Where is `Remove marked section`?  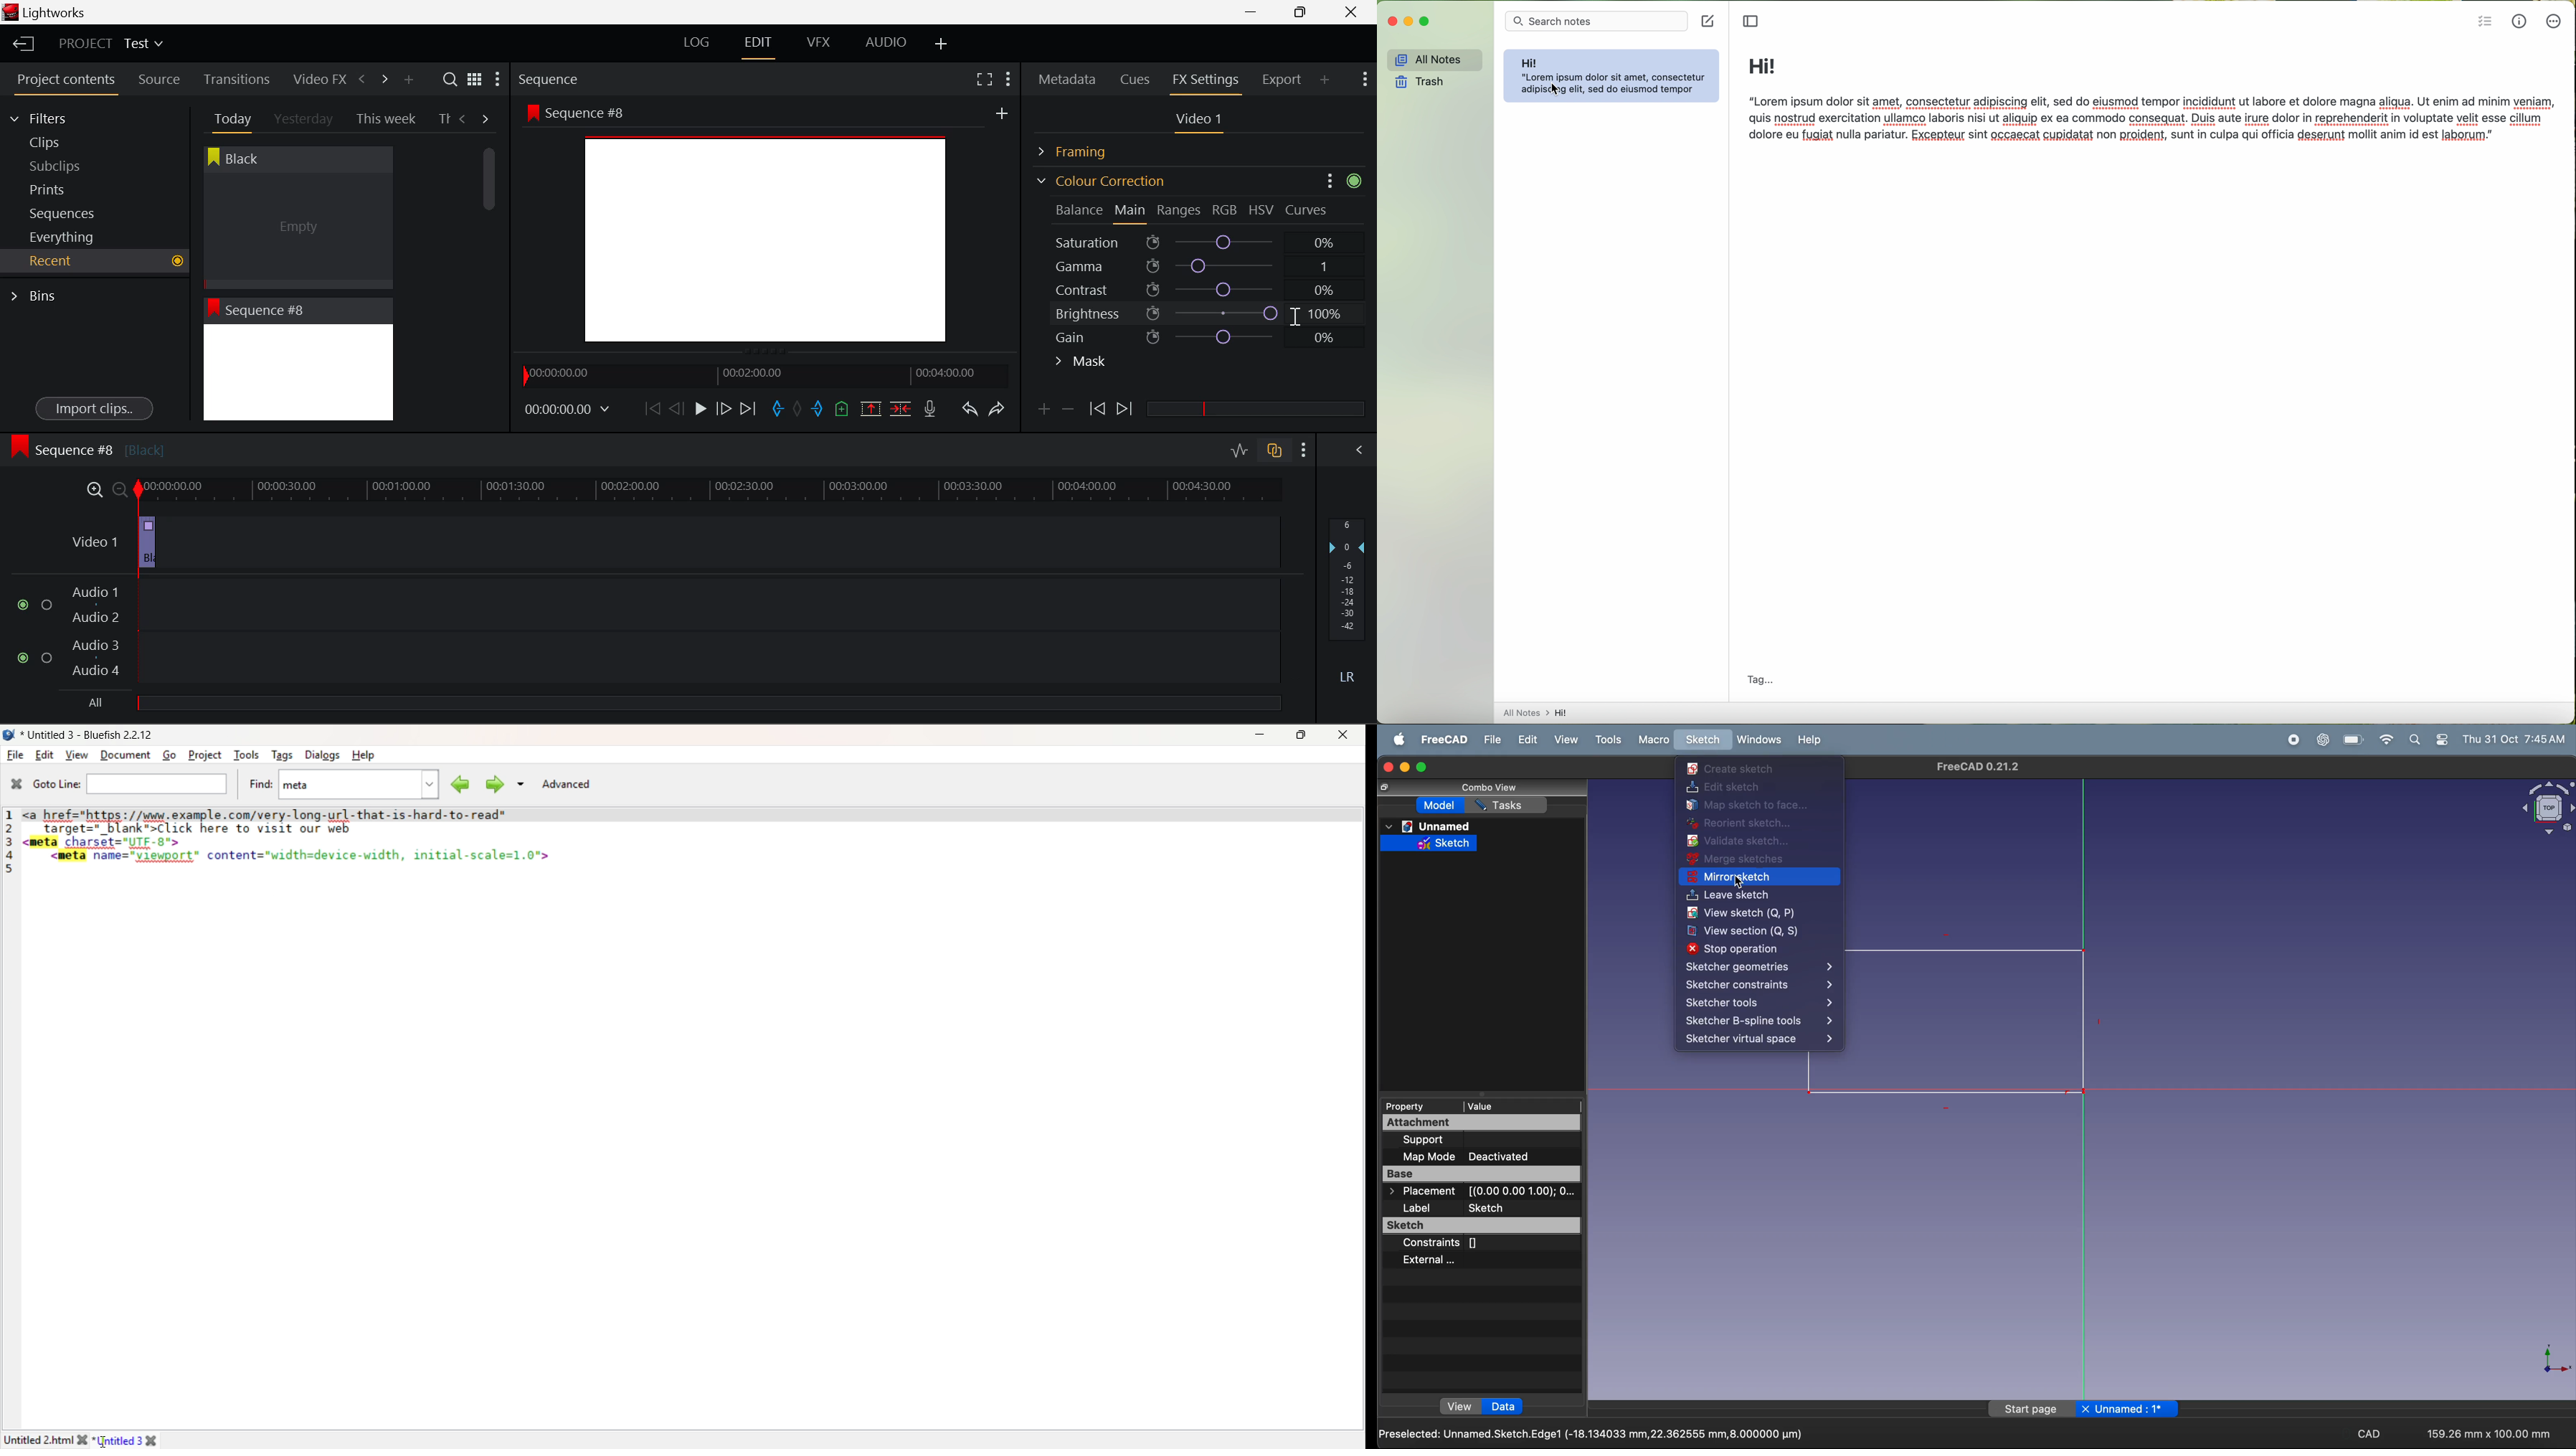
Remove marked section is located at coordinates (870, 407).